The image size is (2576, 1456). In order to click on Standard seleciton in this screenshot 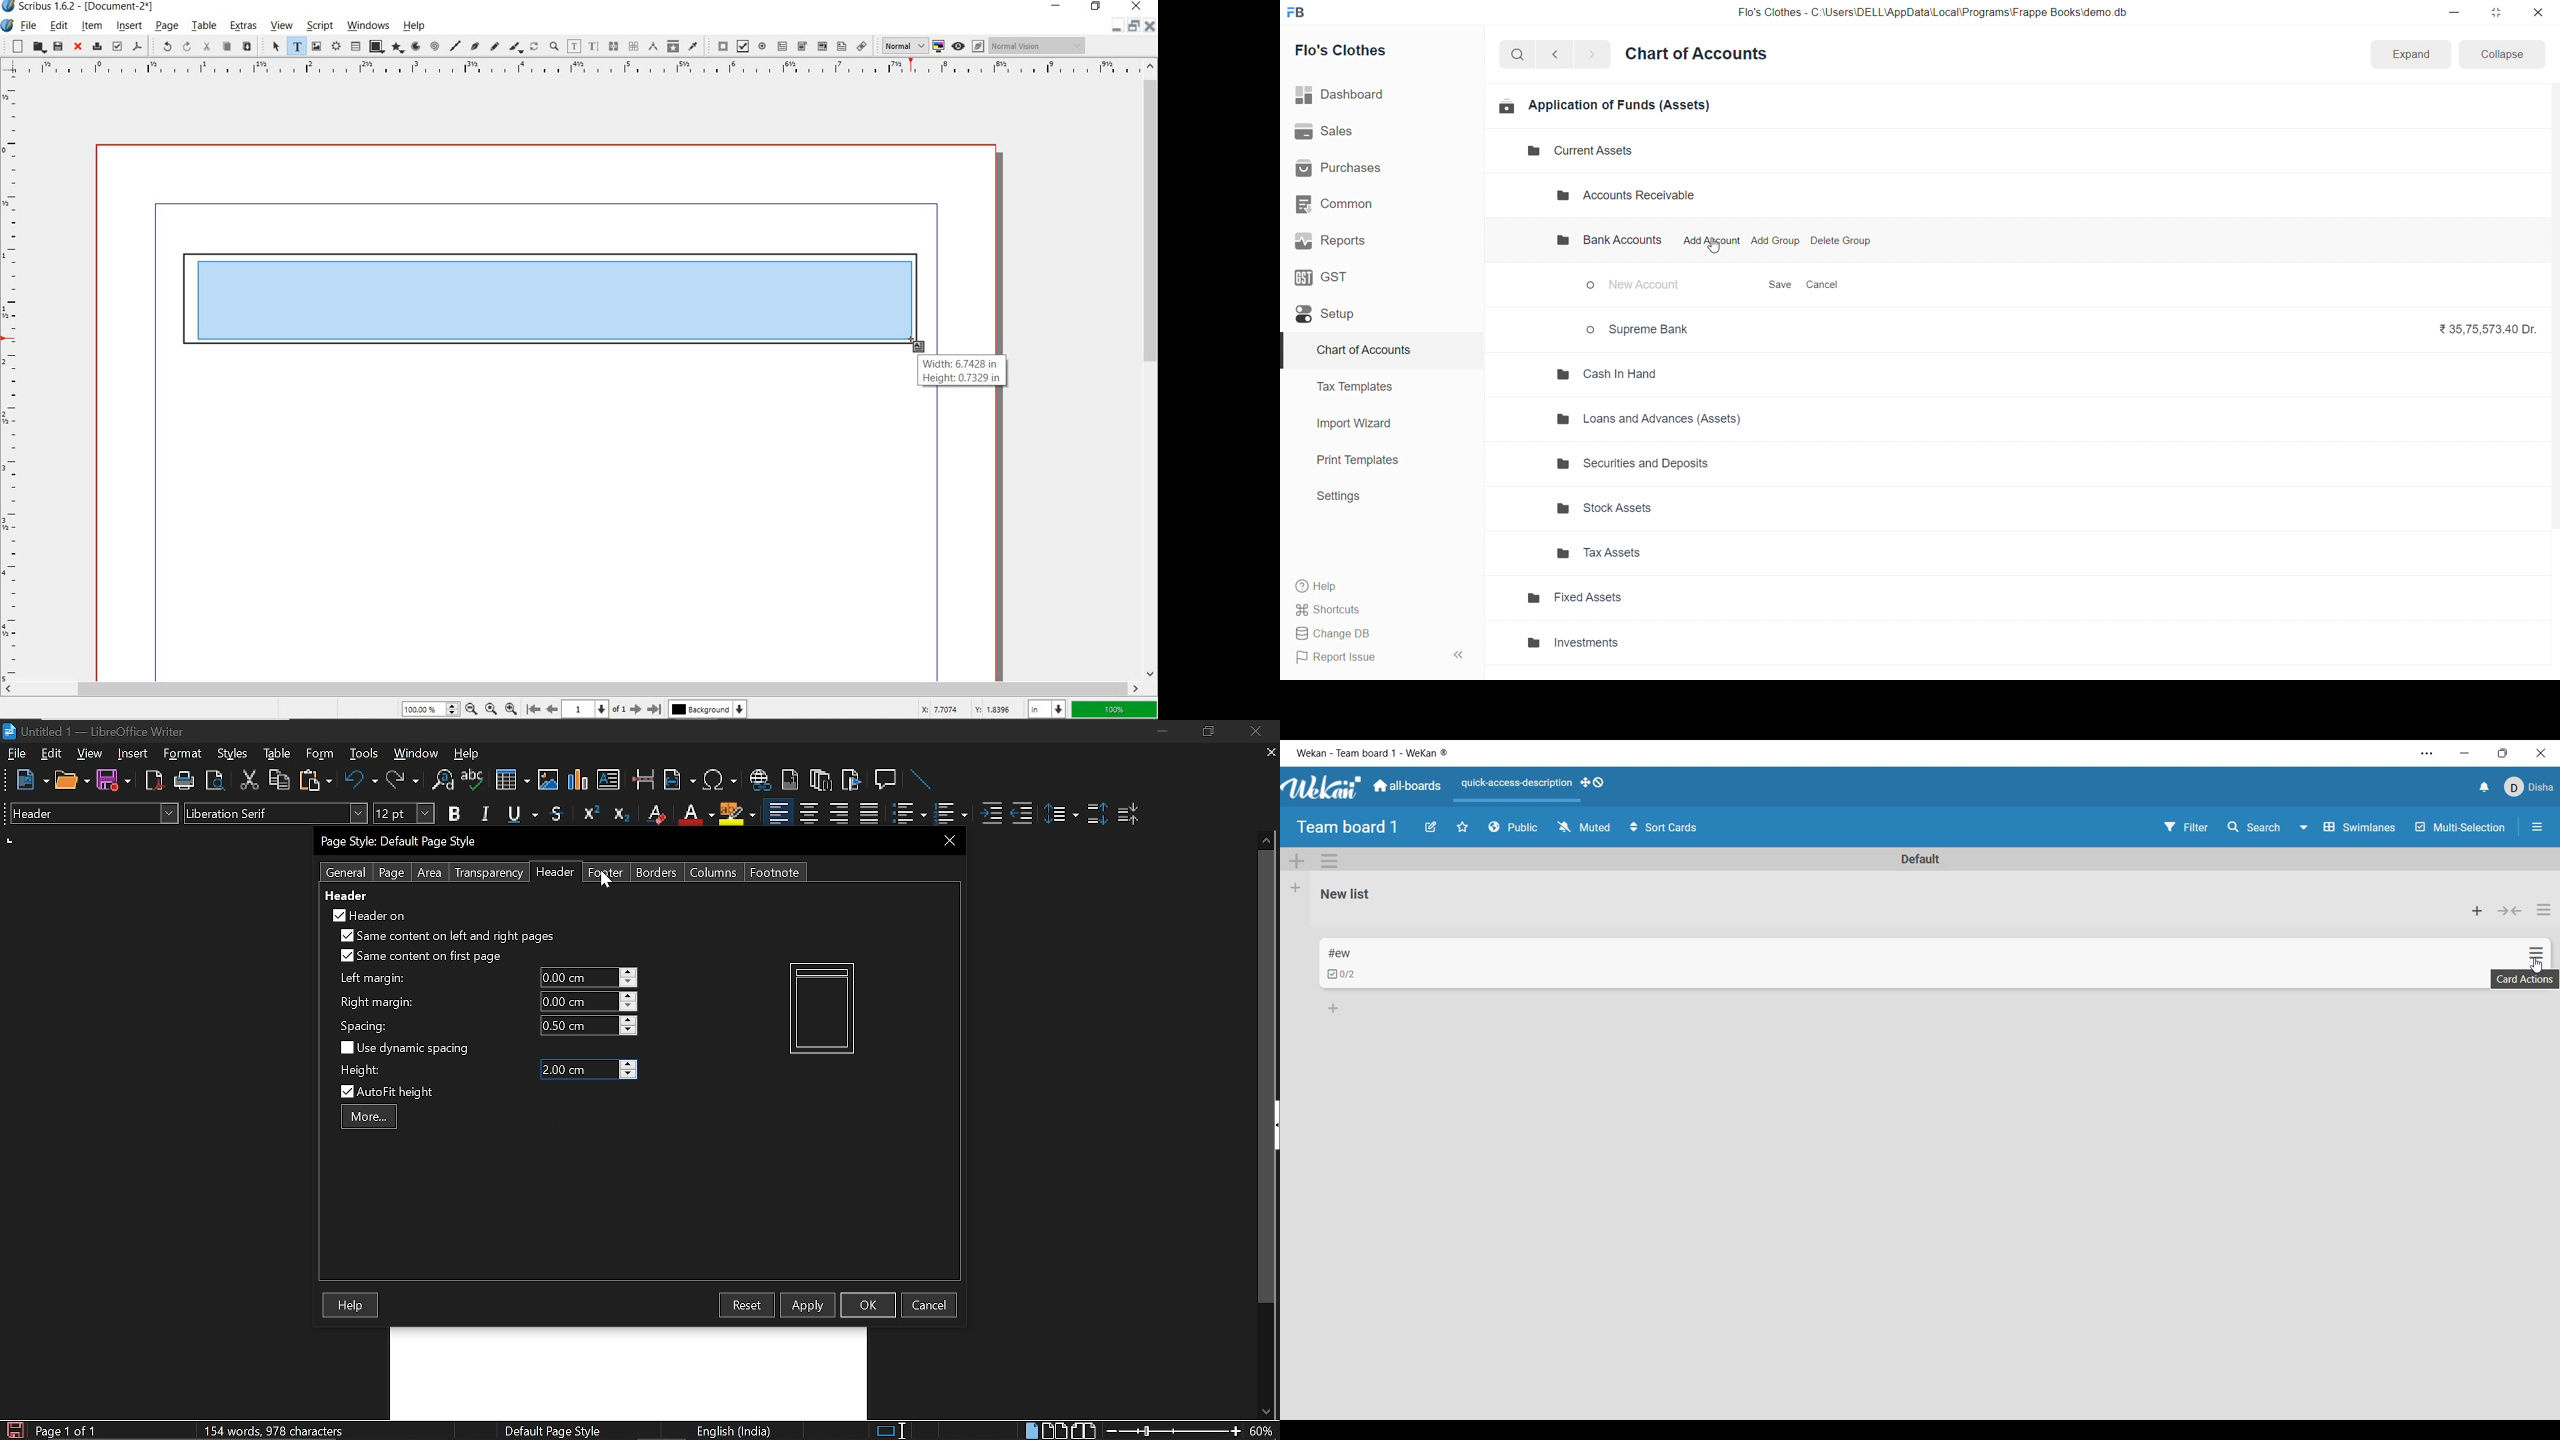, I will do `click(895, 1431)`.